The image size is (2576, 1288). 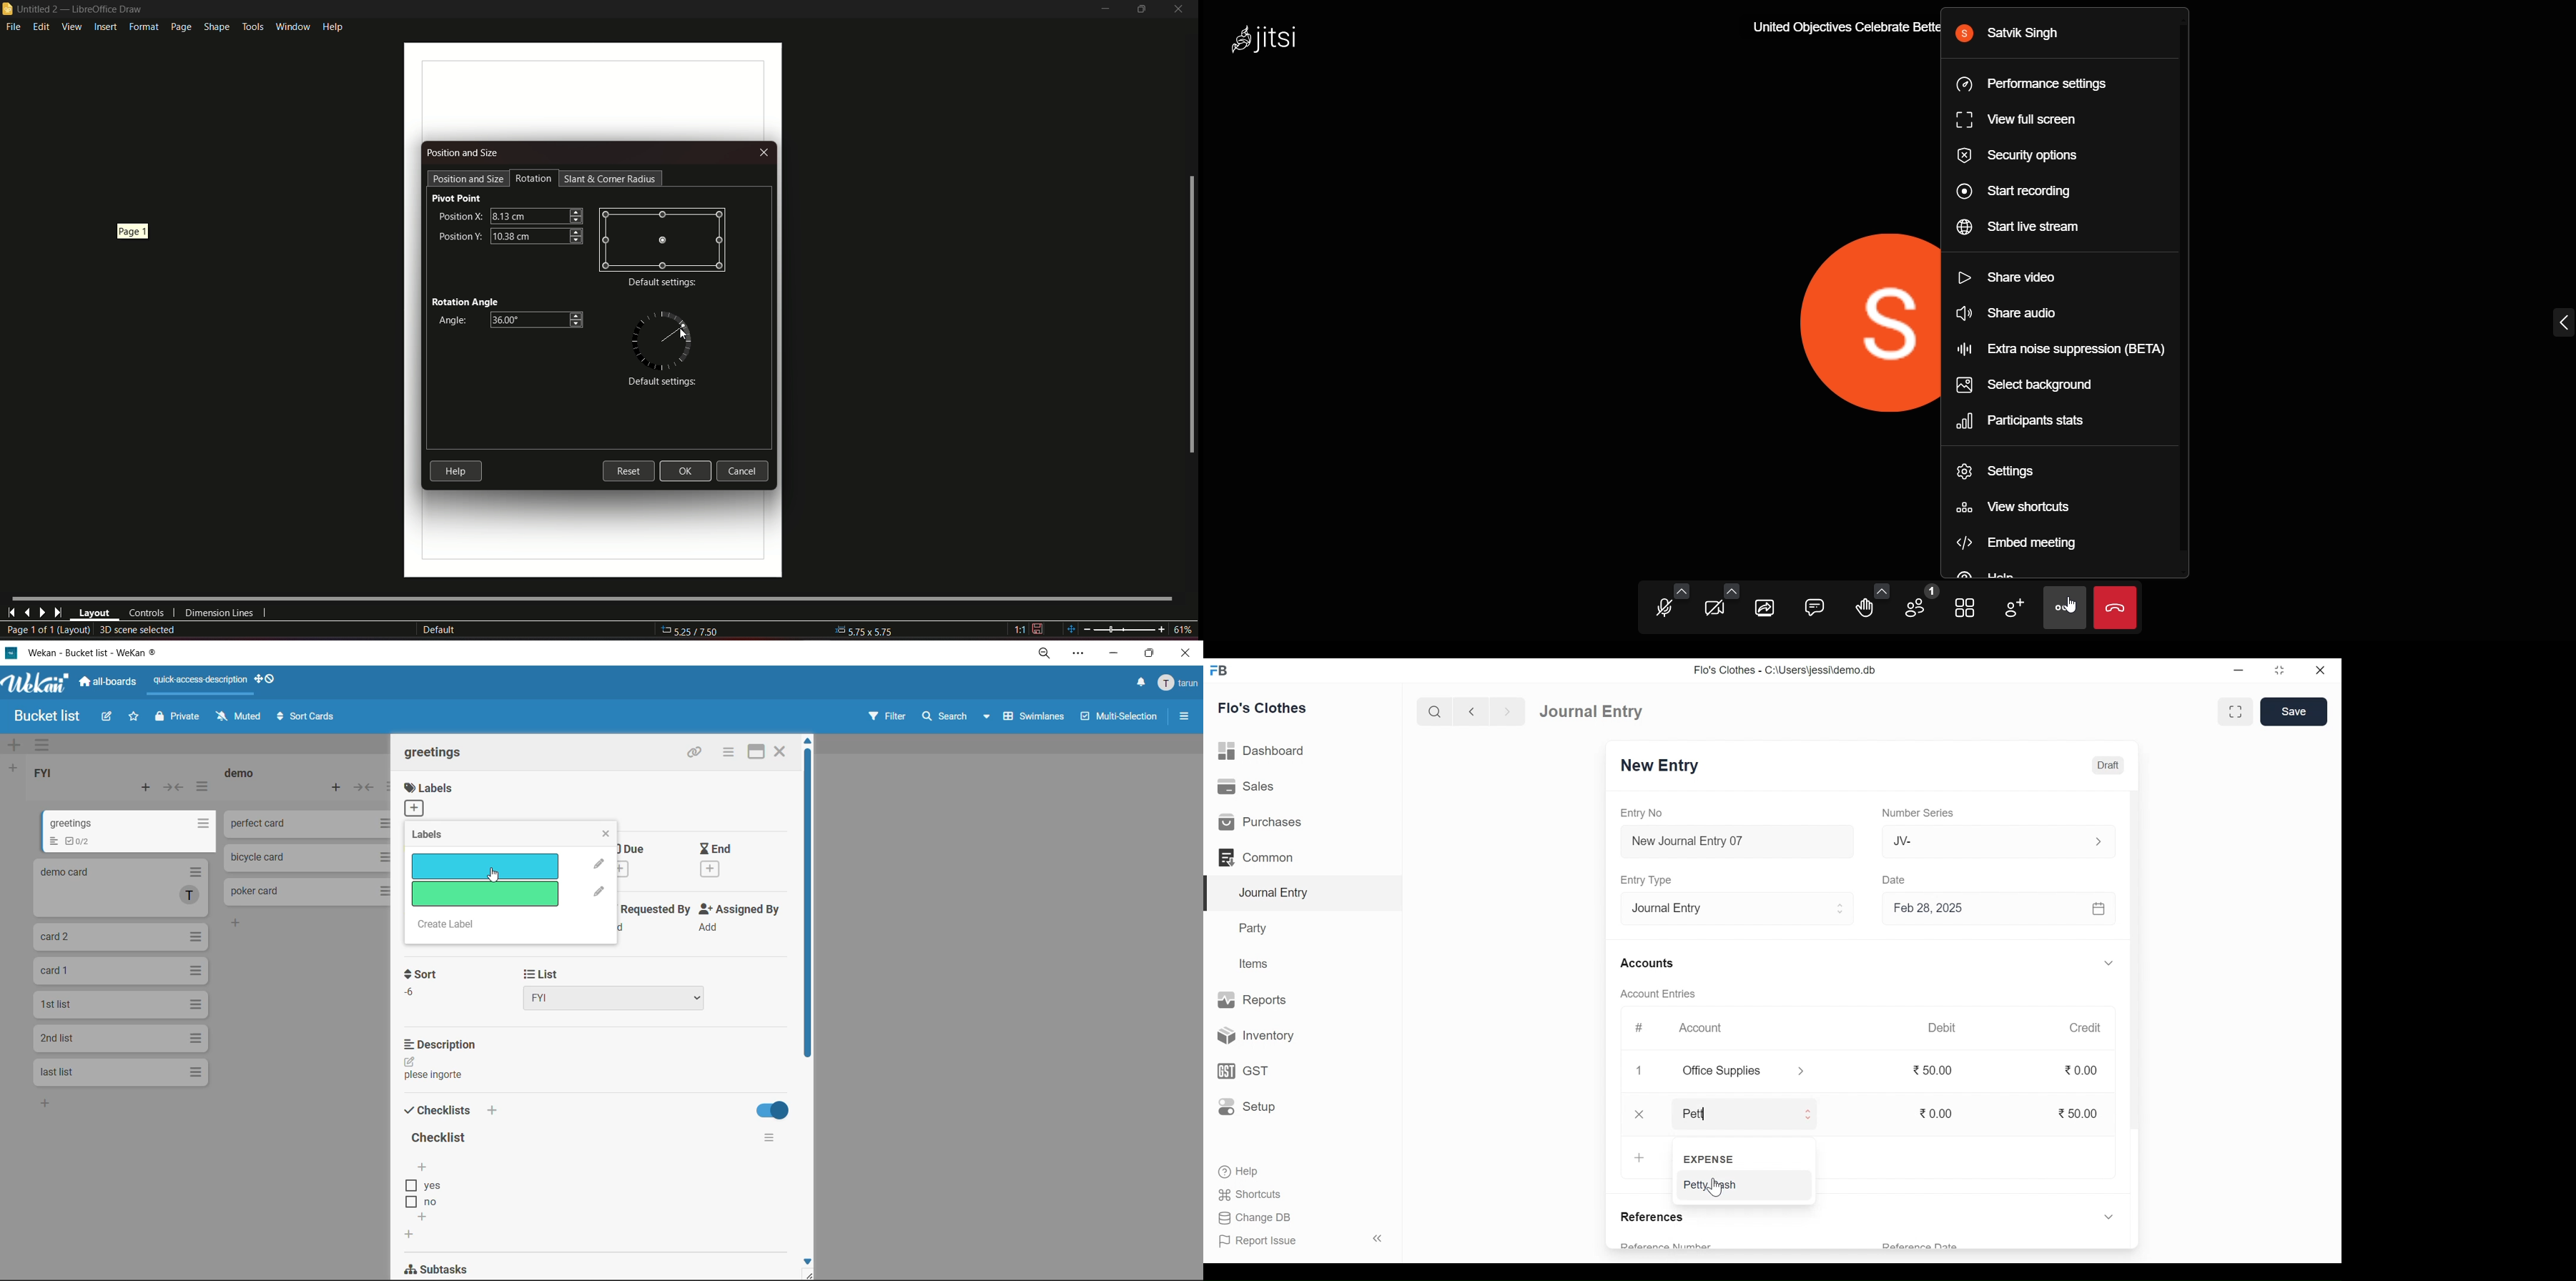 I want to click on menu, so click(x=1180, y=682).